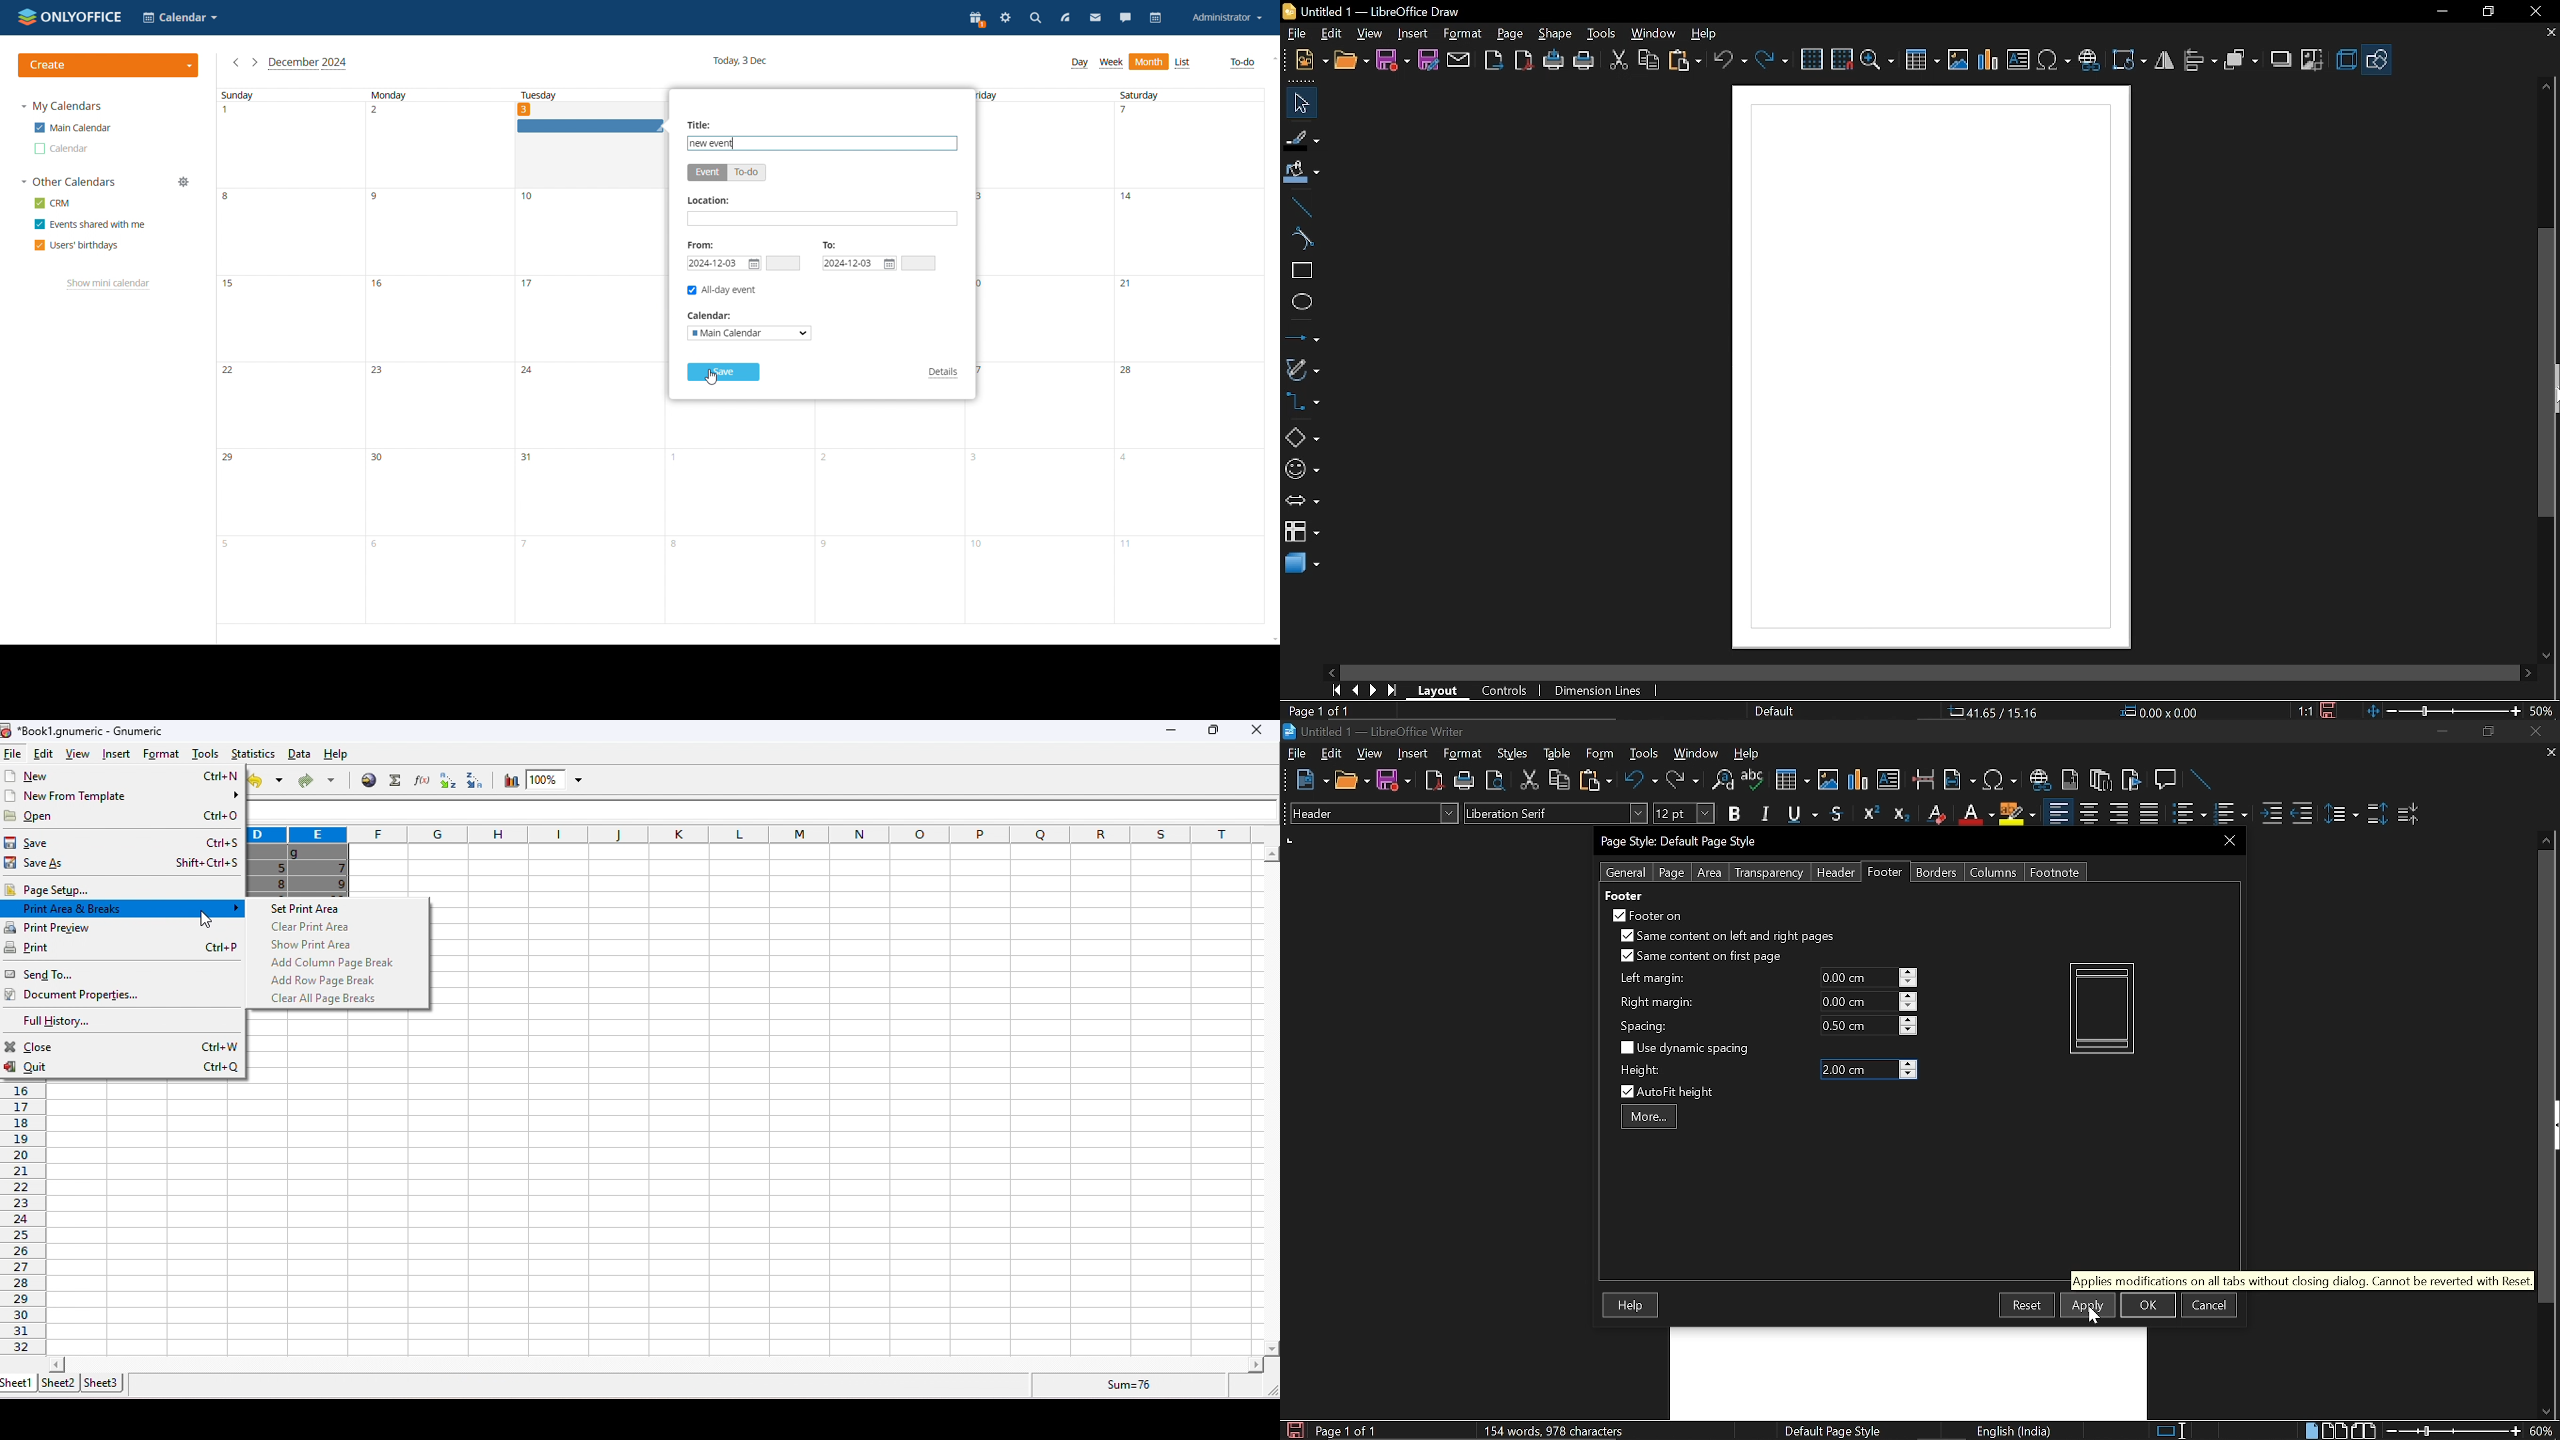  What do you see at coordinates (1494, 781) in the screenshot?
I see `Toggle preview` at bounding box center [1494, 781].